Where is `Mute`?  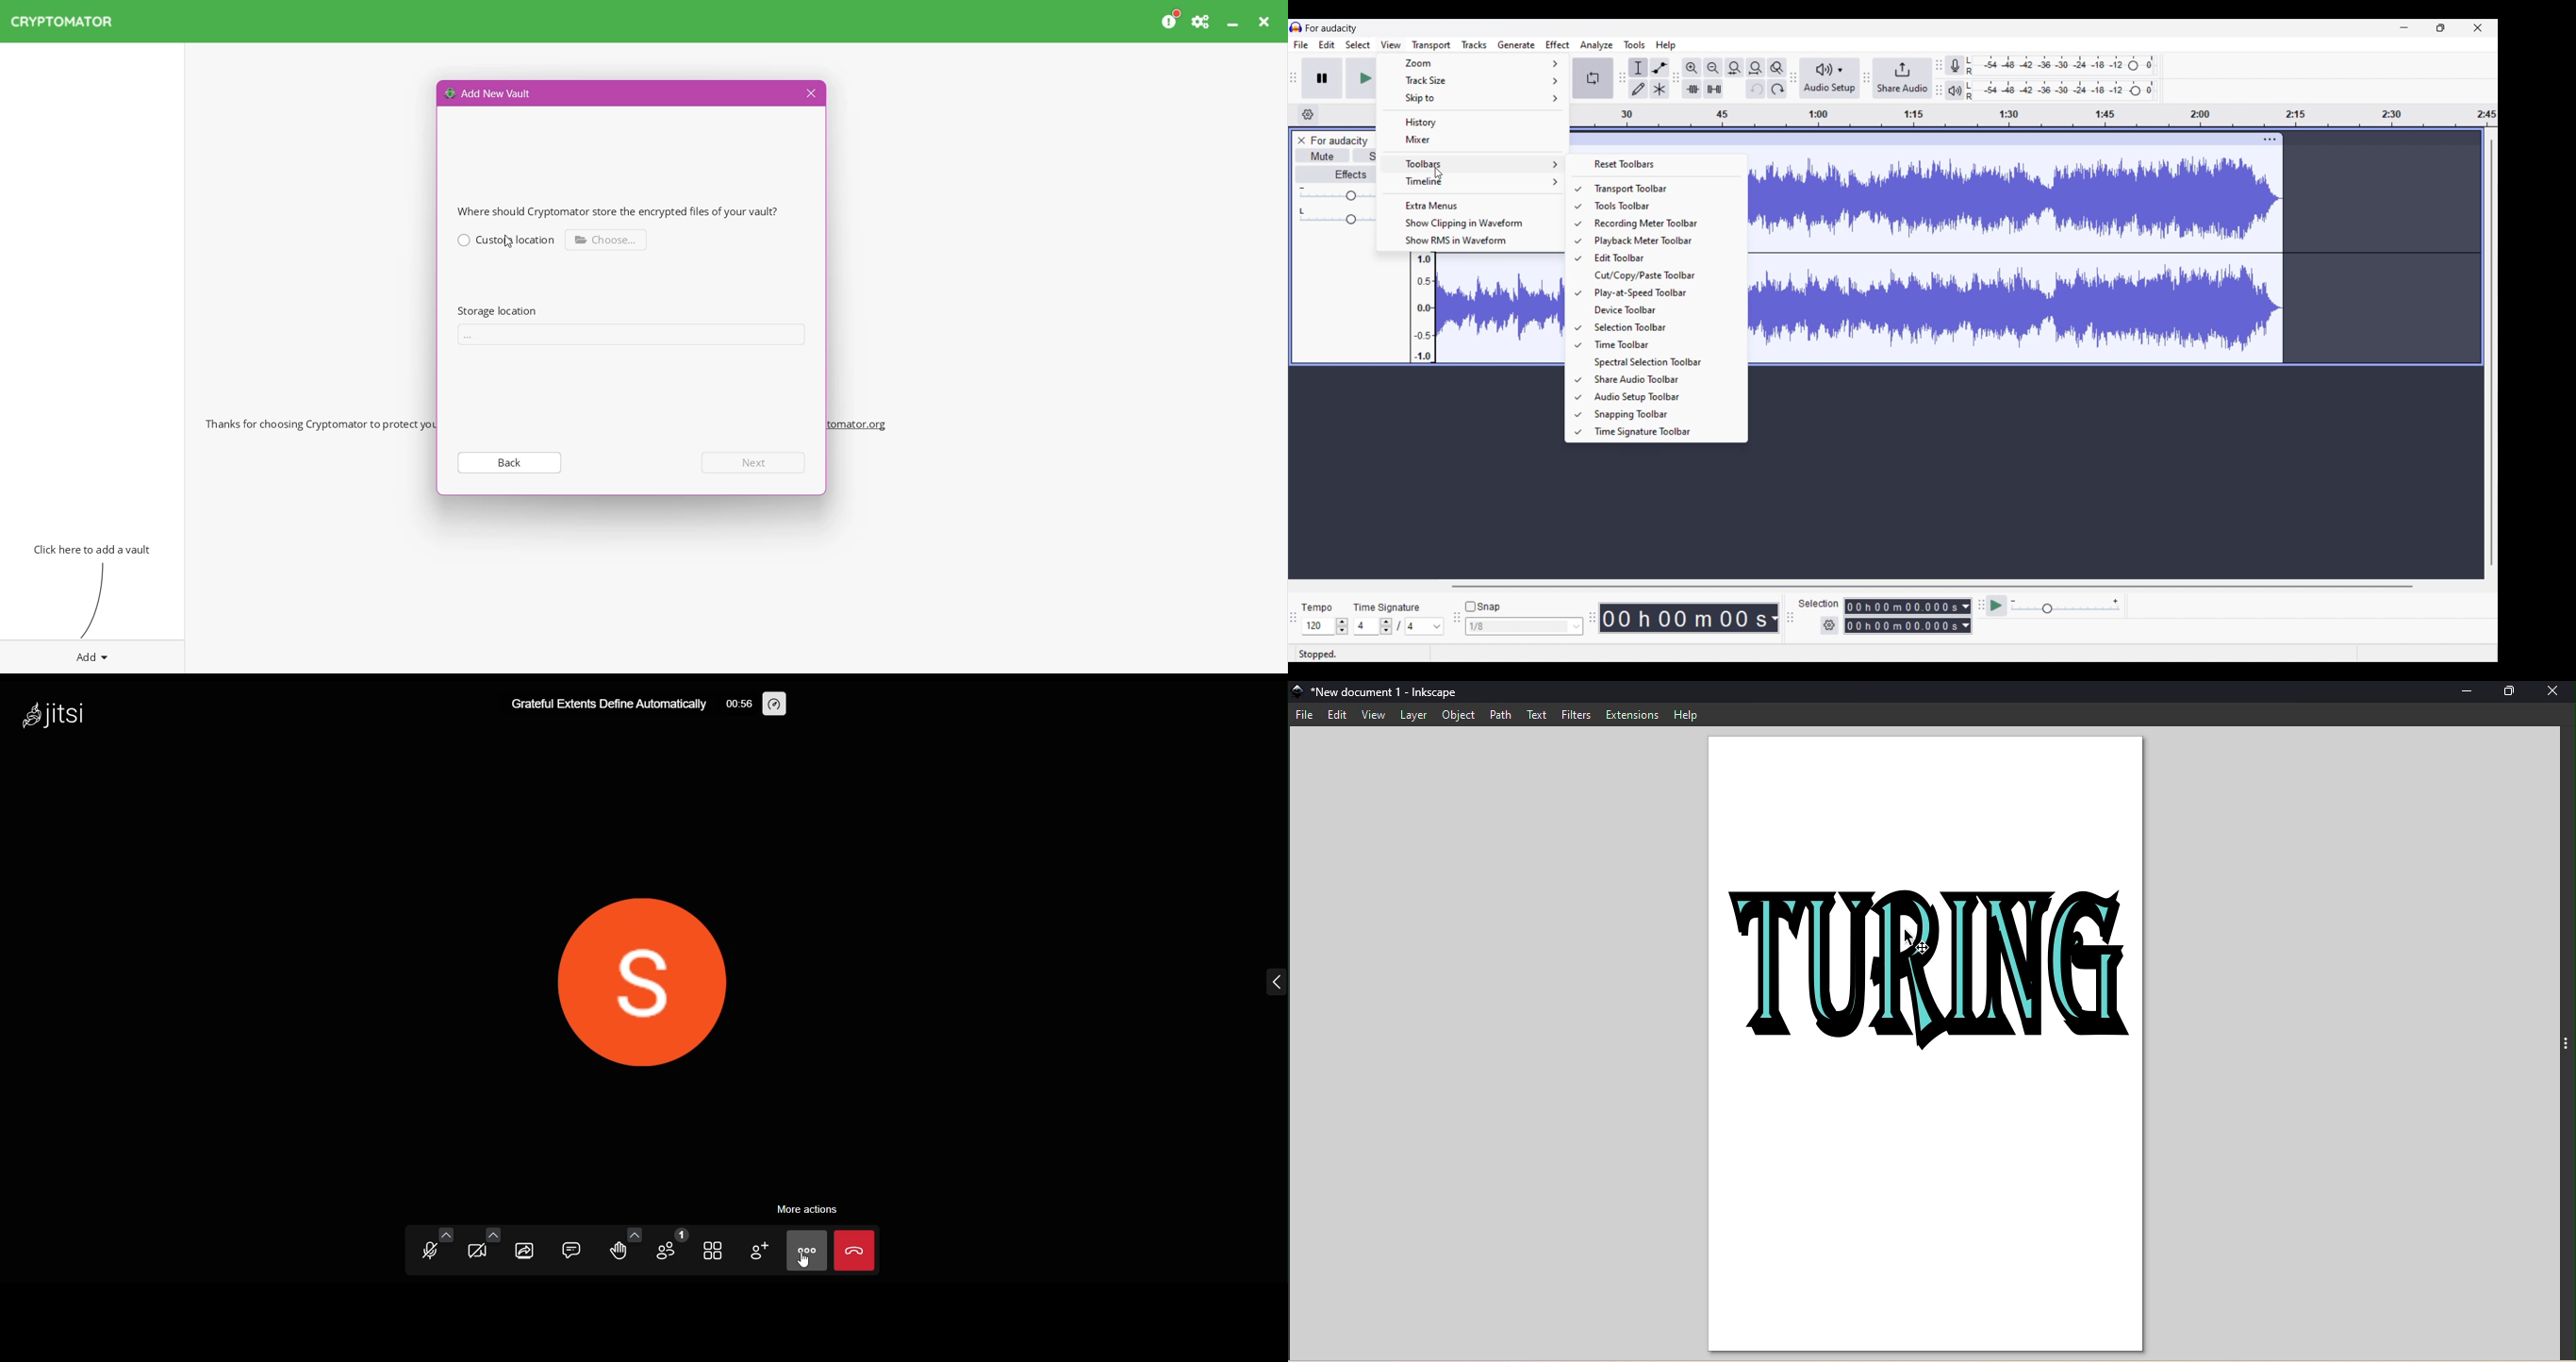 Mute is located at coordinates (1322, 155).